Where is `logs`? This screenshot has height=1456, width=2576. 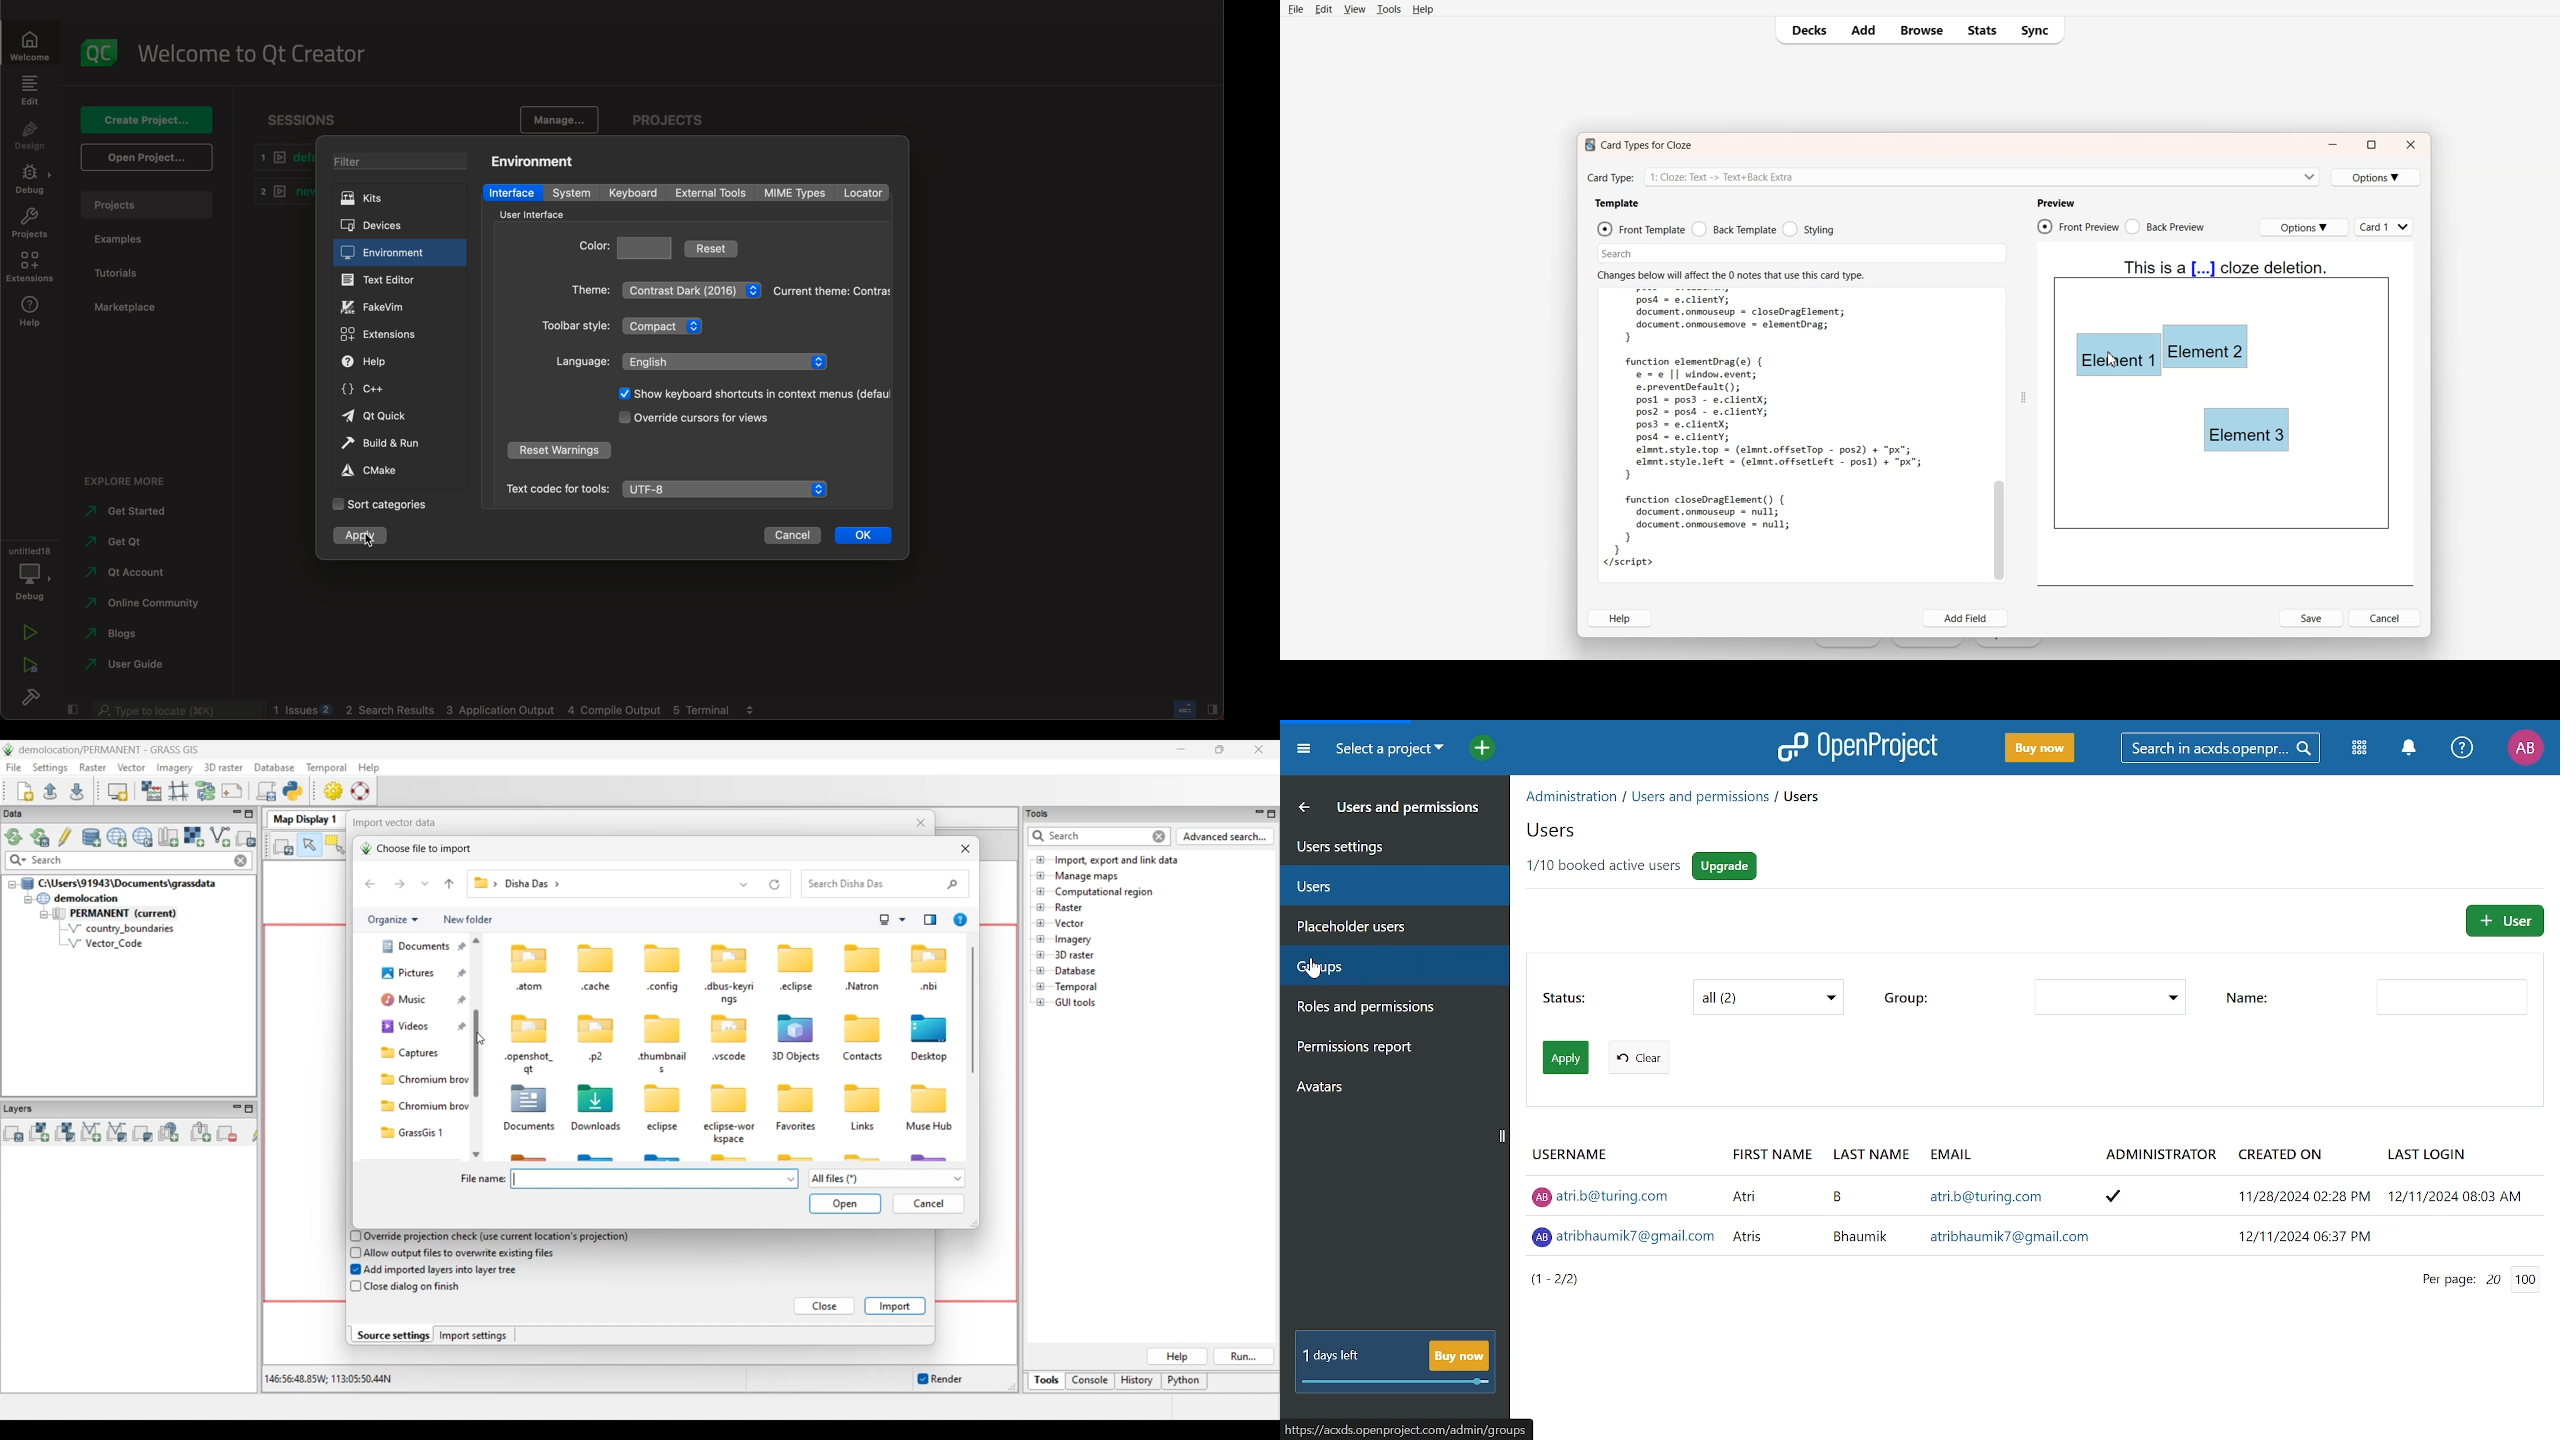
logs is located at coordinates (517, 711).